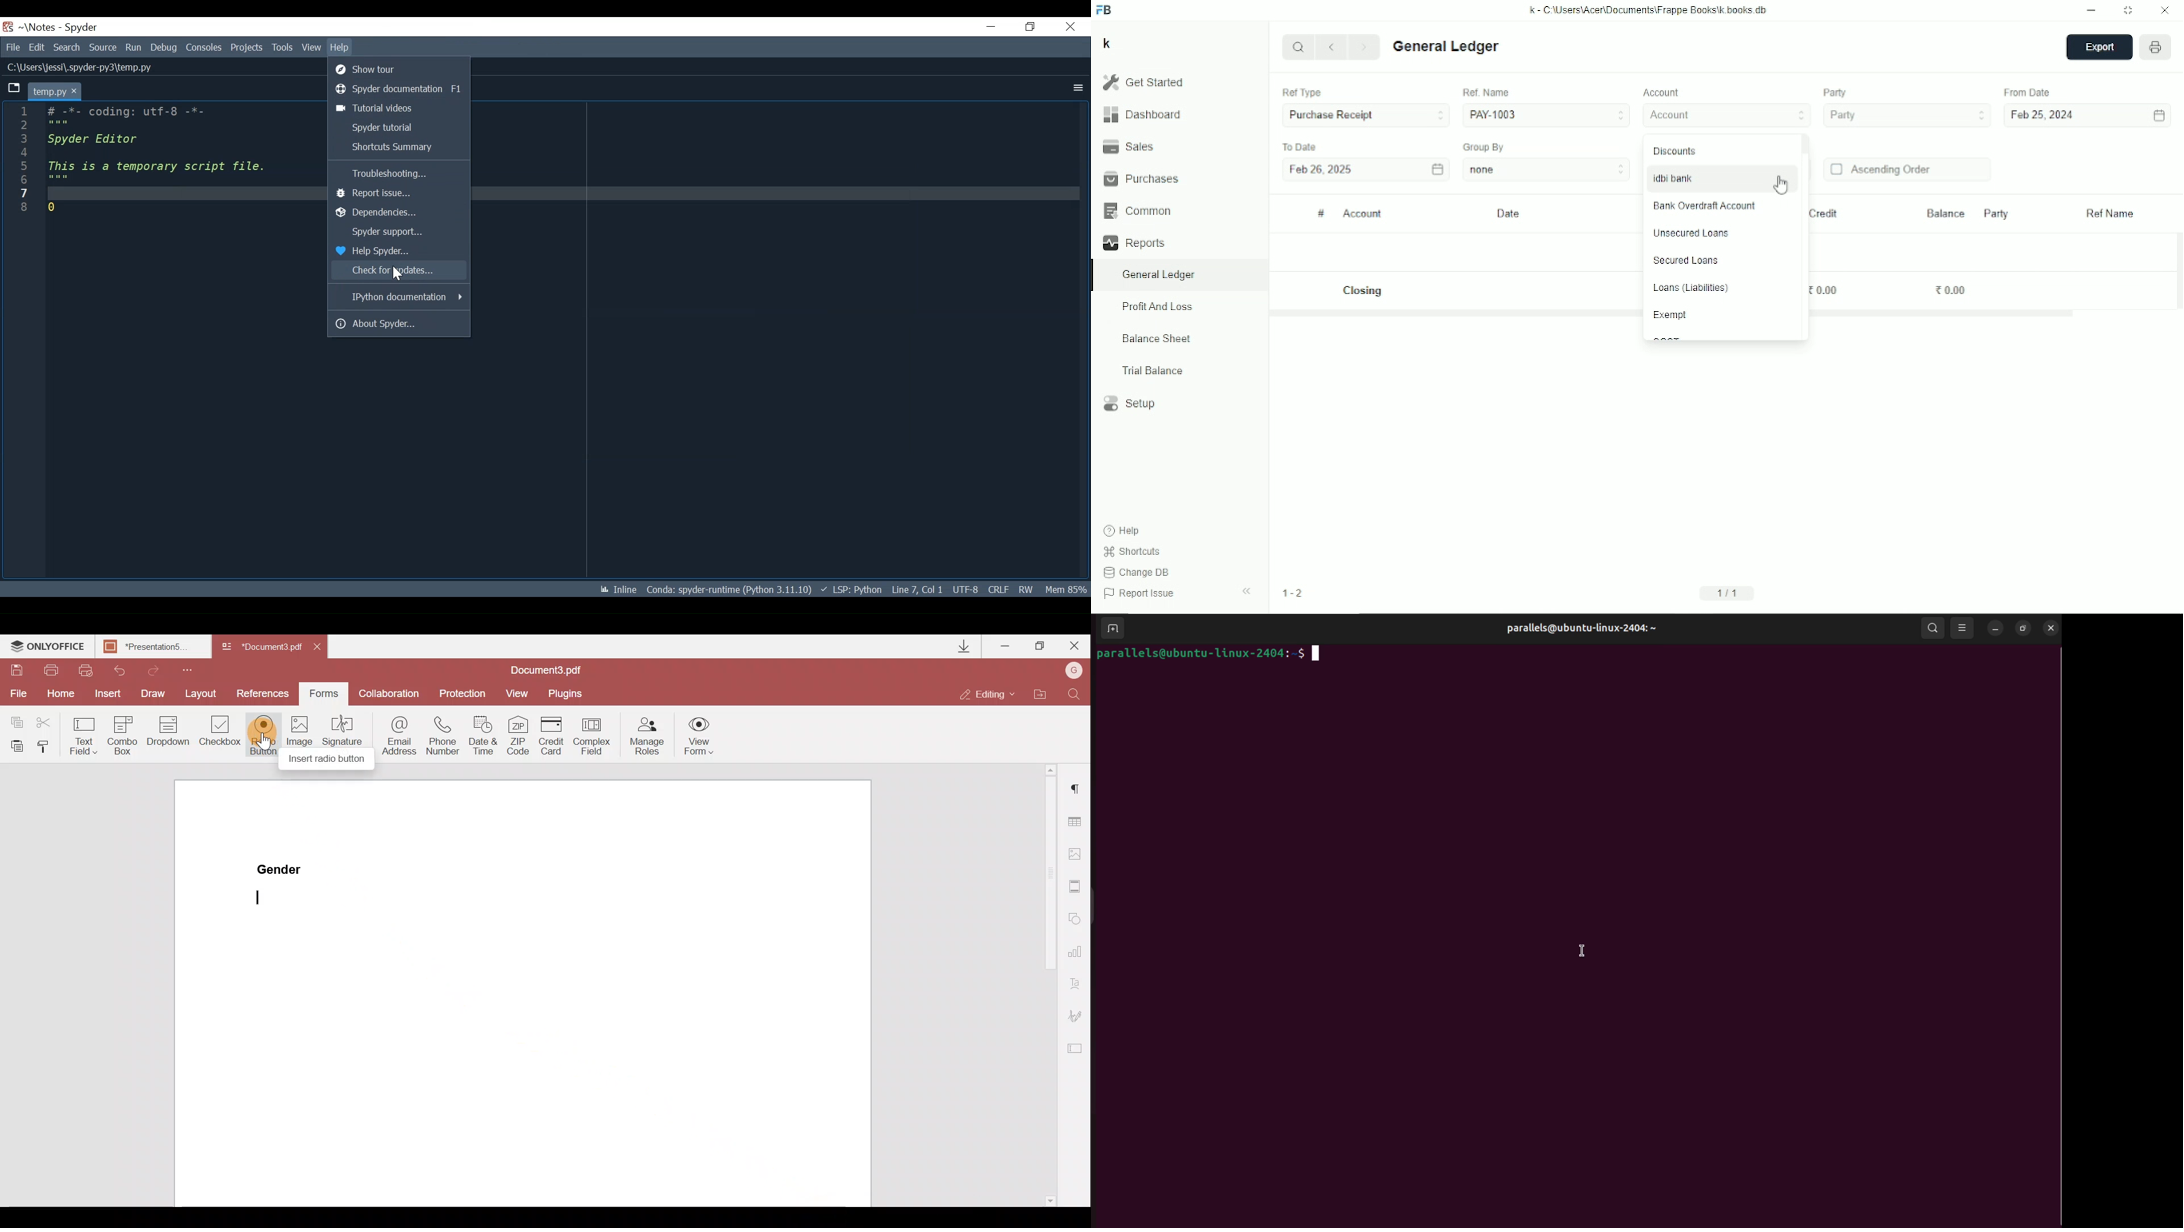 This screenshot has height=1232, width=2184. What do you see at coordinates (1107, 43) in the screenshot?
I see `K` at bounding box center [1107, 43].